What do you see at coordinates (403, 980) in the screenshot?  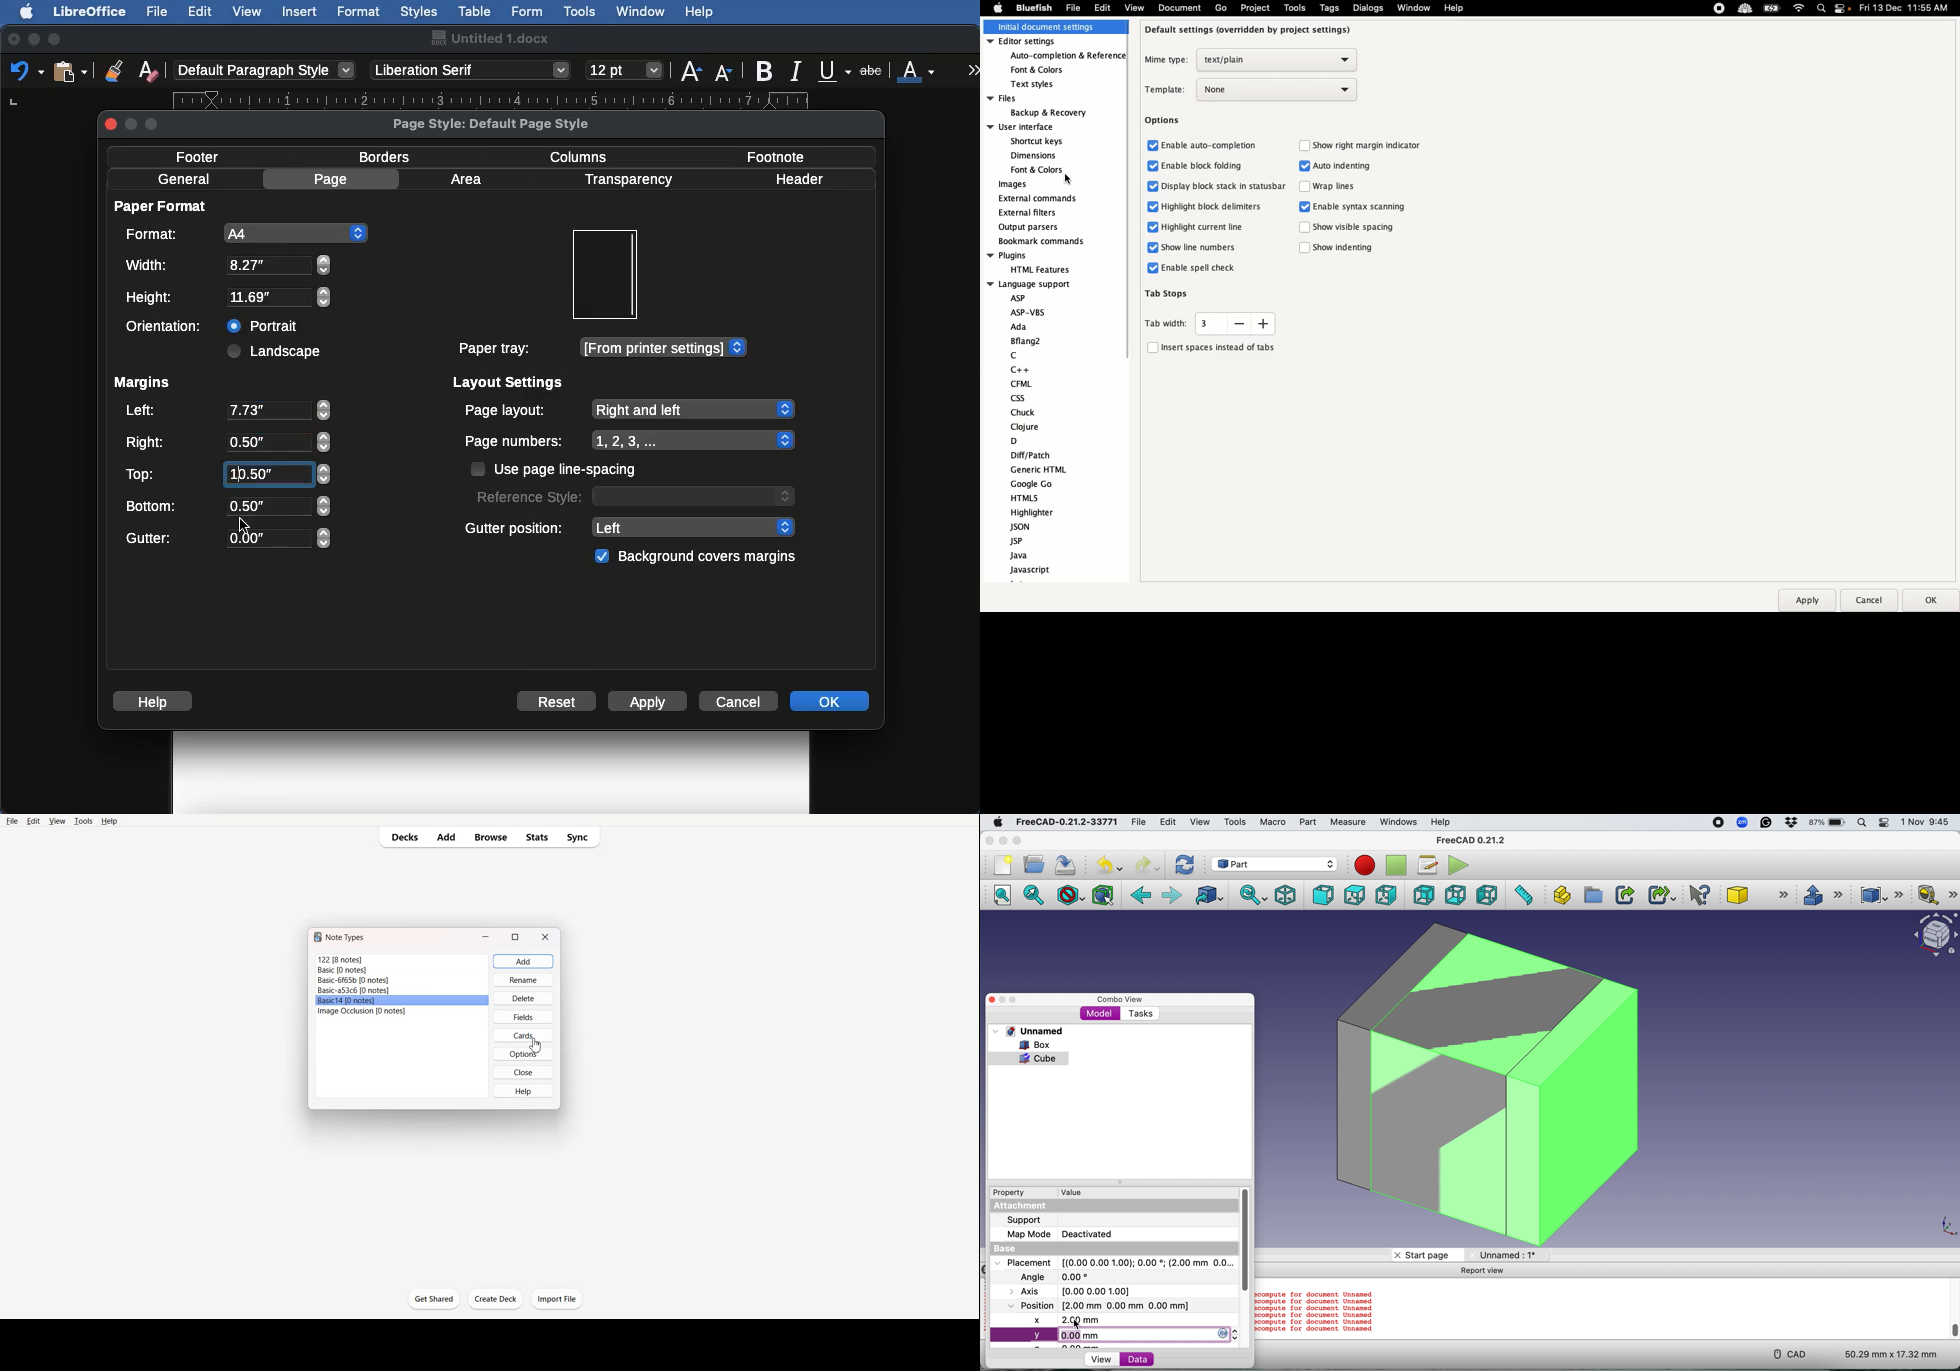 I see `File` at bounding box center [403, 980].